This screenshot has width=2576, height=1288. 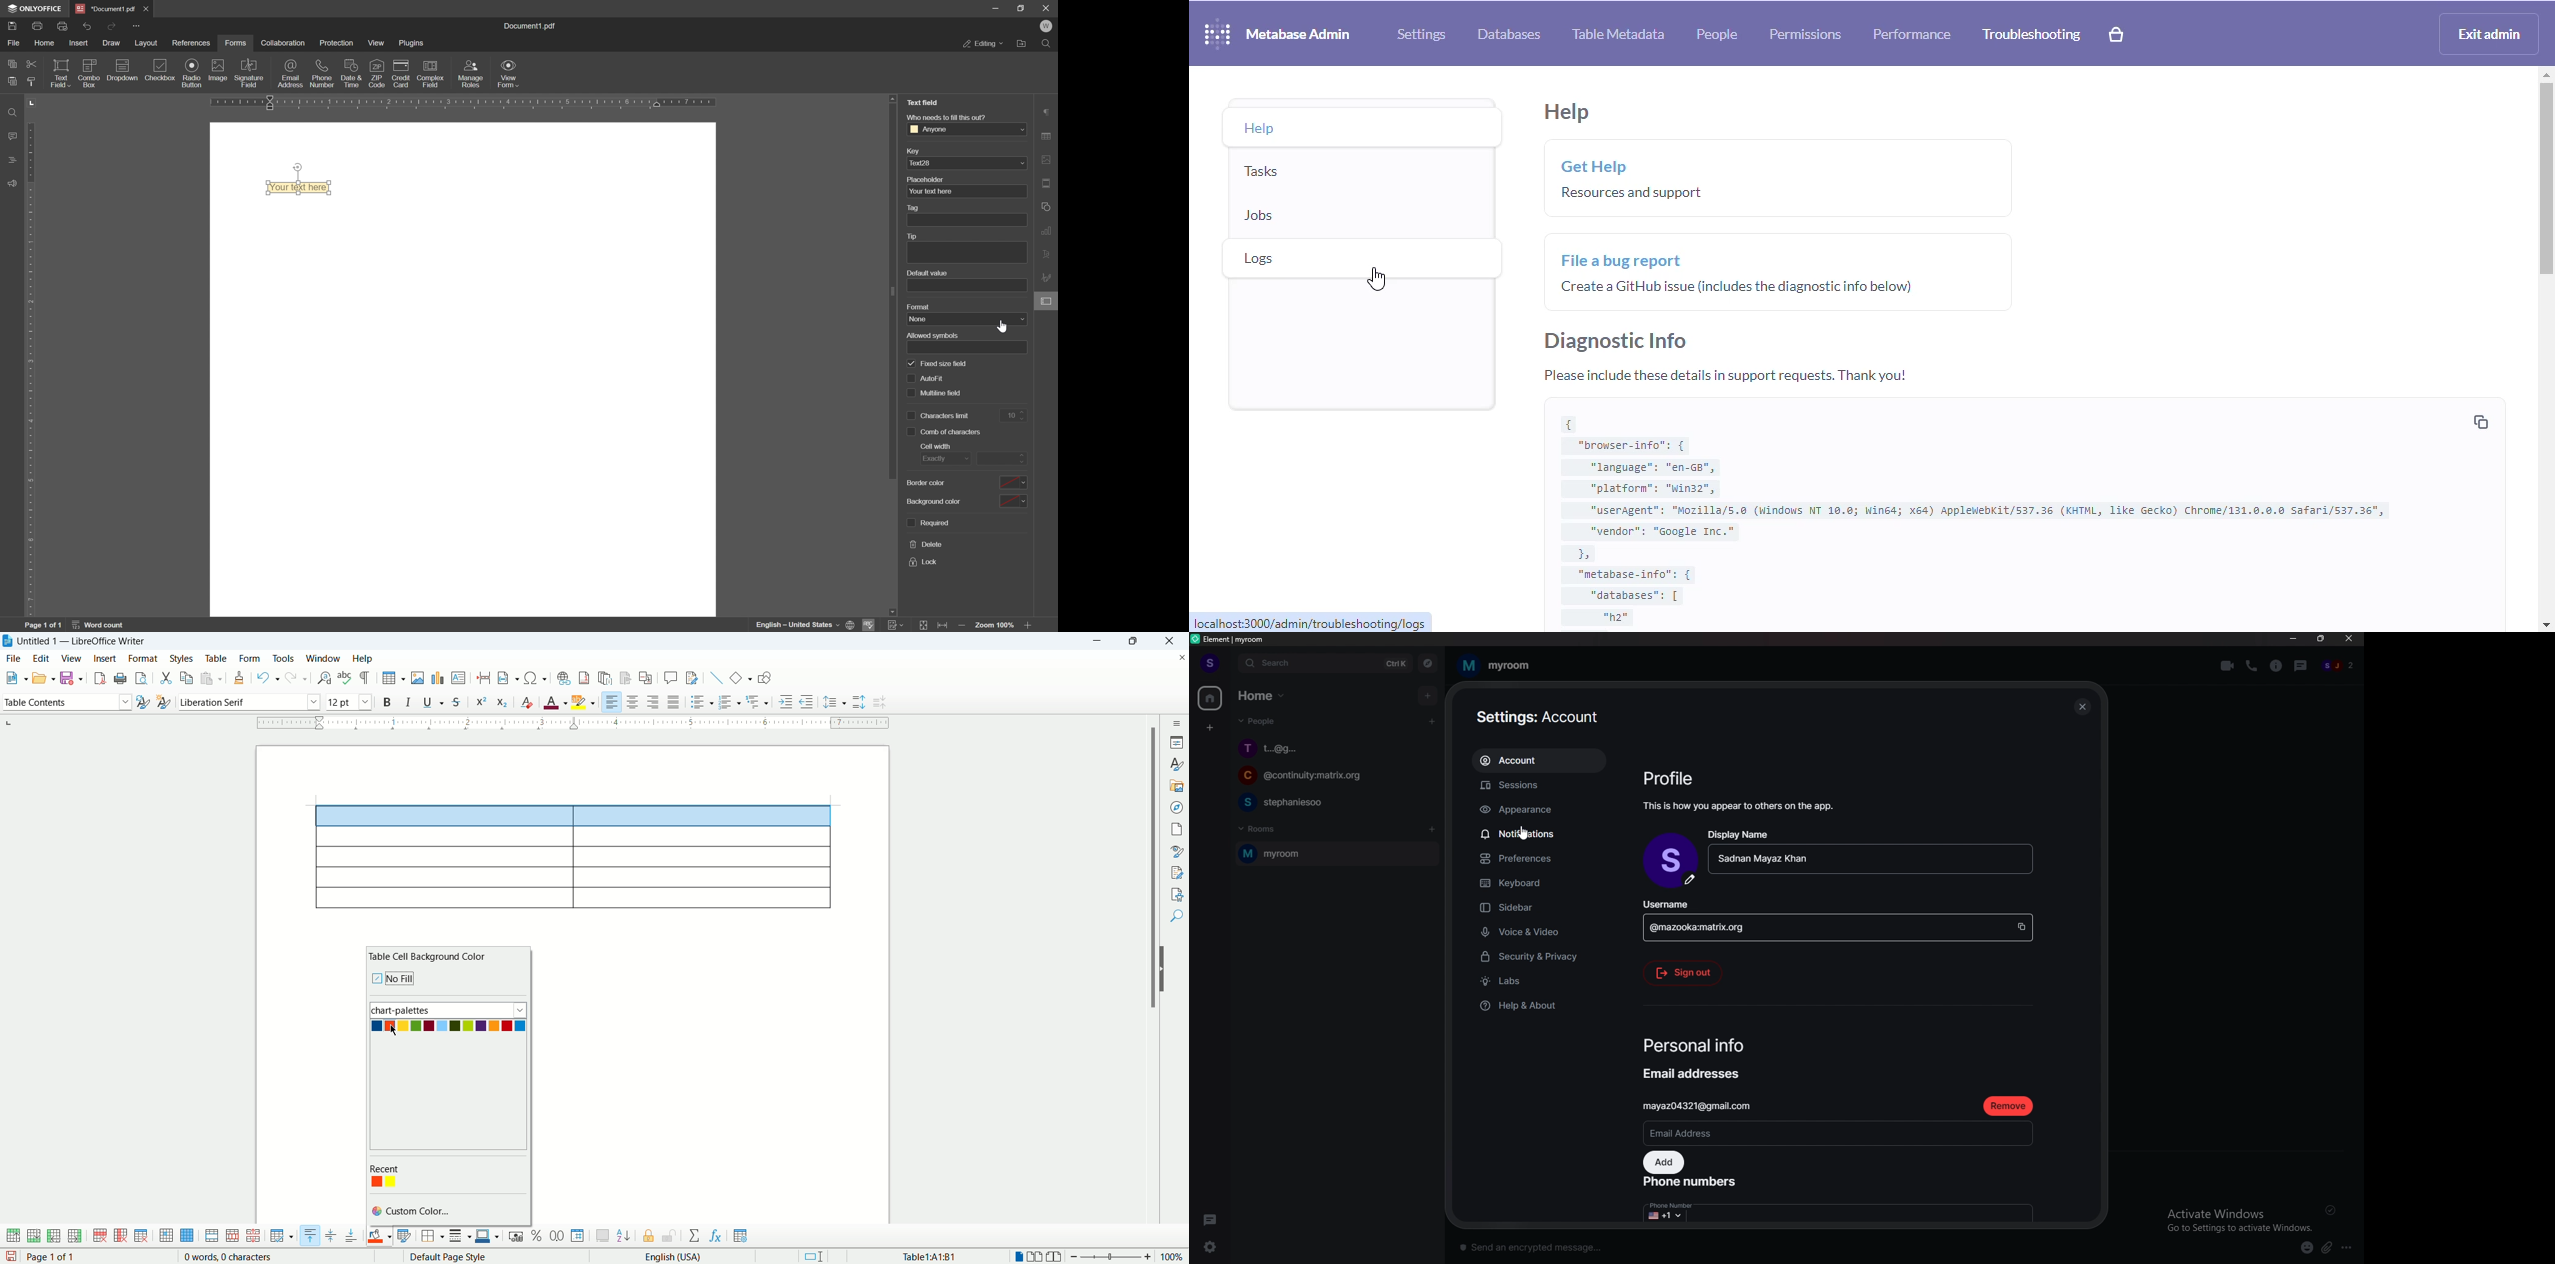 What do you see at coordinates (404, 1169) in the screenshot?
I see `color palette` at bounding box center [404, 1169].